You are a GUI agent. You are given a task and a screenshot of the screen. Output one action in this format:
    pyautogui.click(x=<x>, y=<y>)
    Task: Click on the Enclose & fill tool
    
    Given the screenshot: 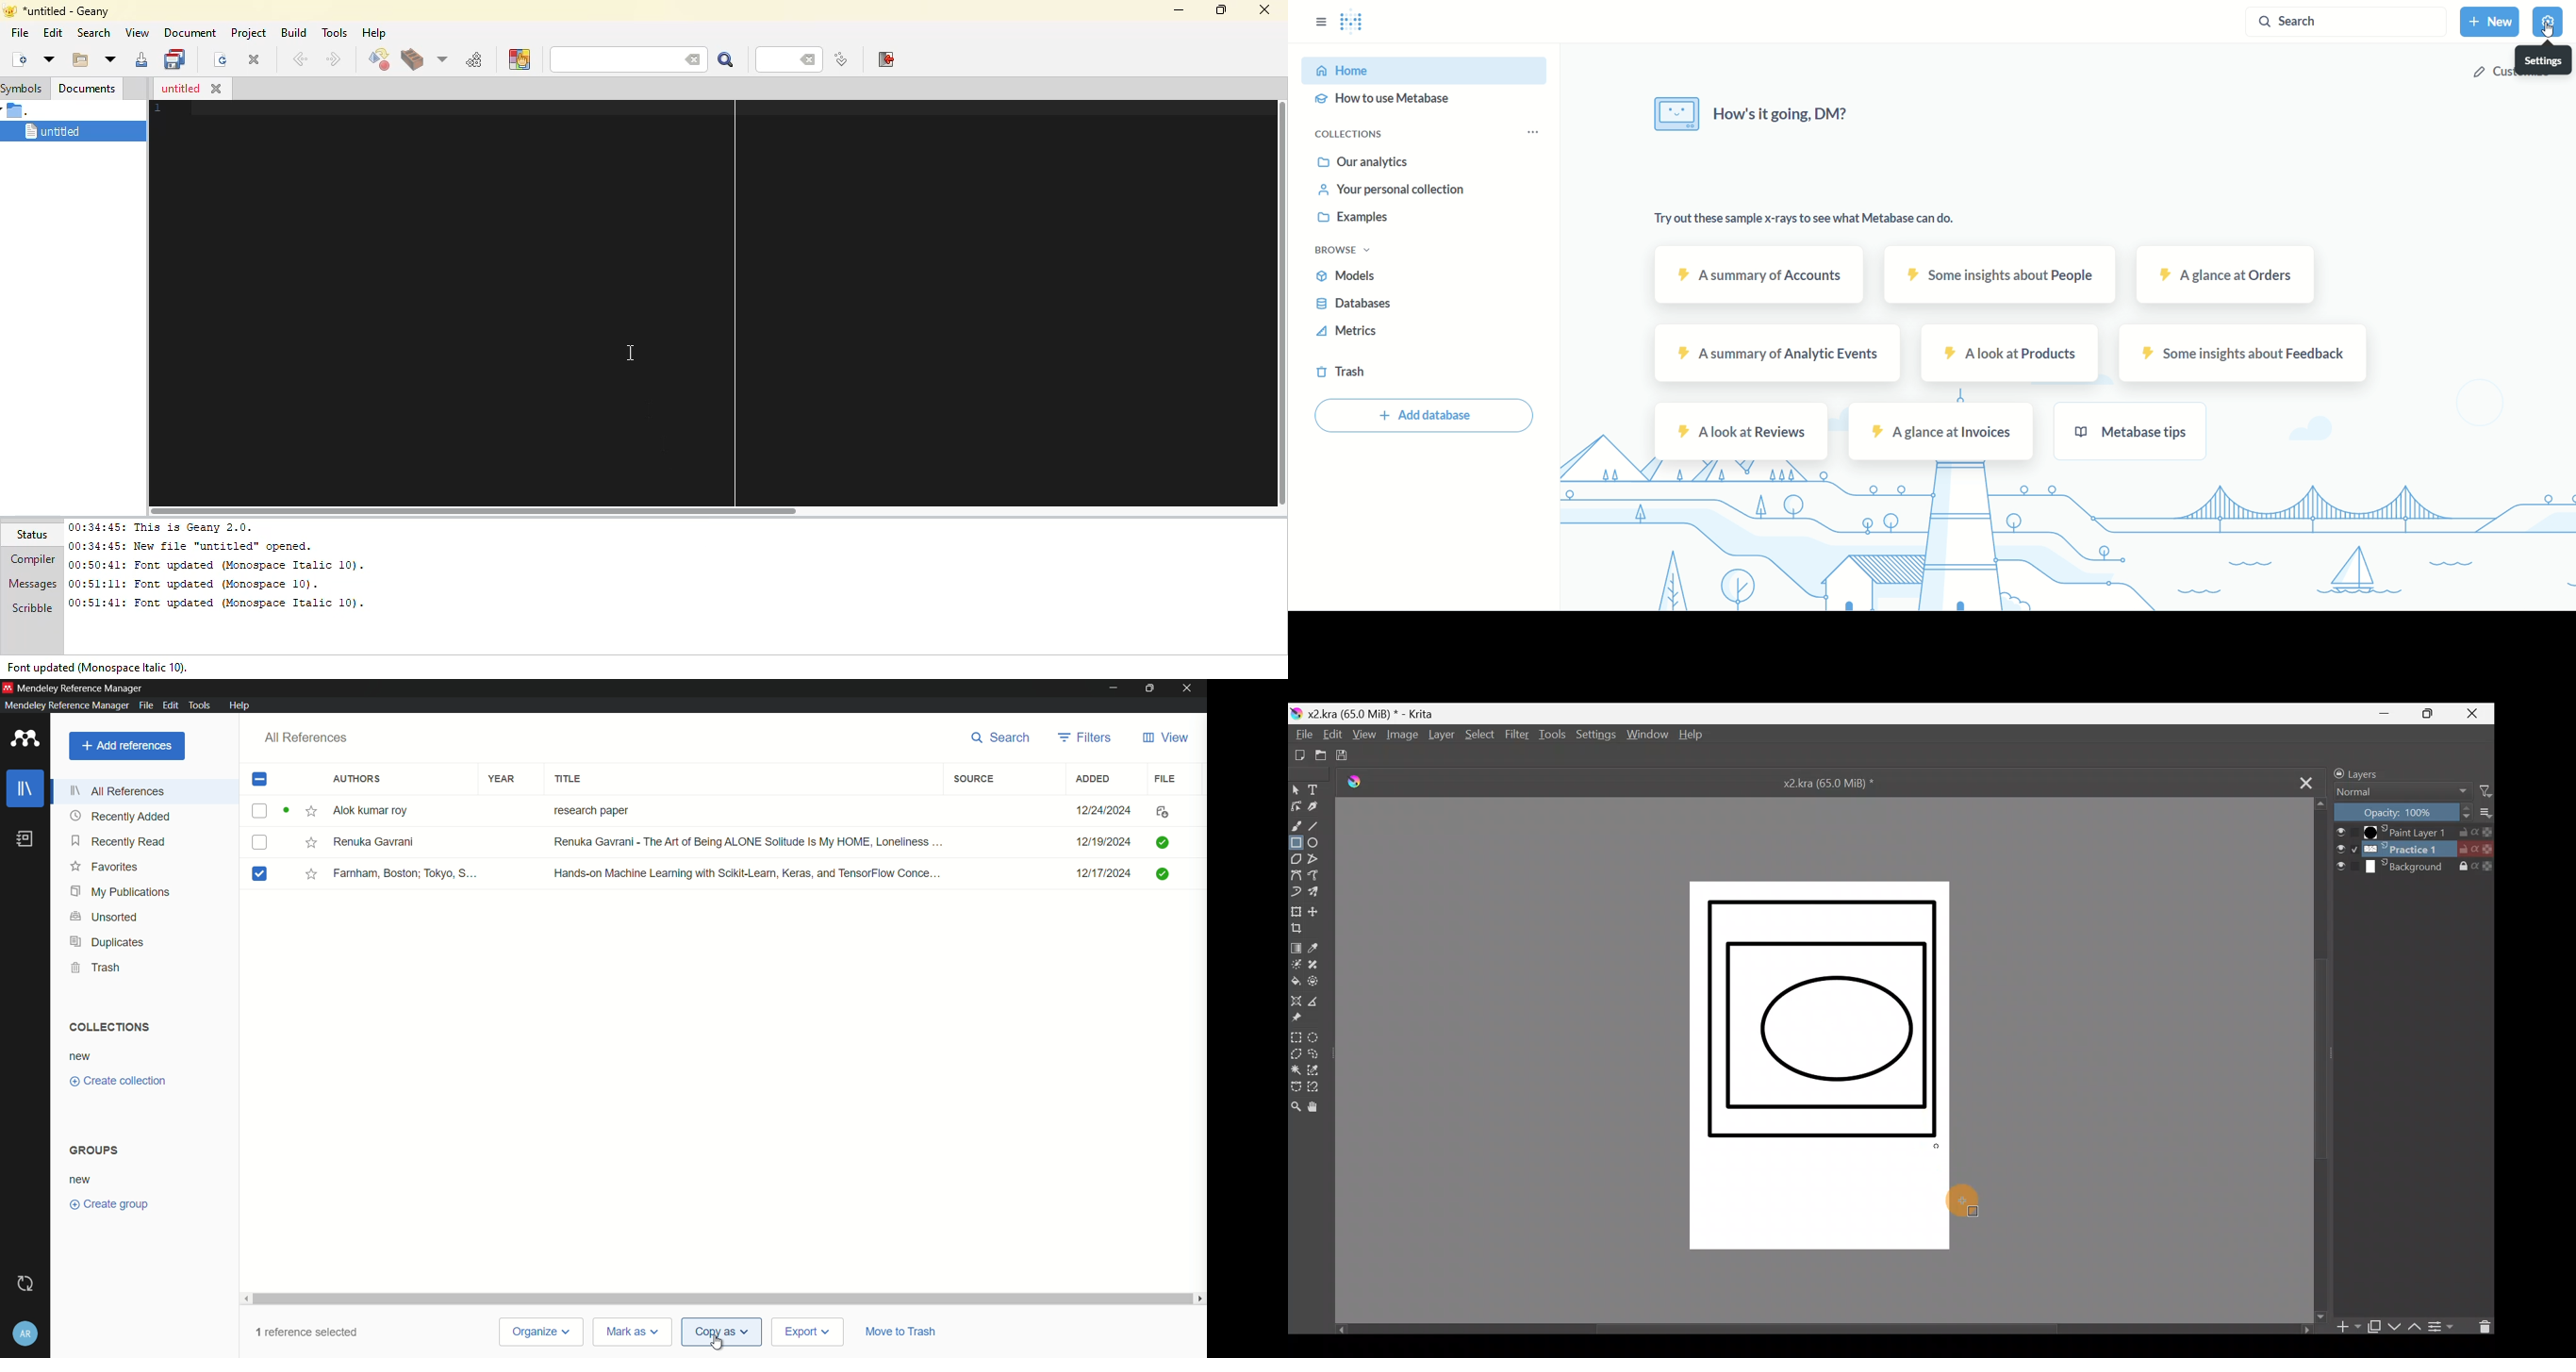 What is the action you would take?
    pyautogui.click(x=1319, y=983)
    